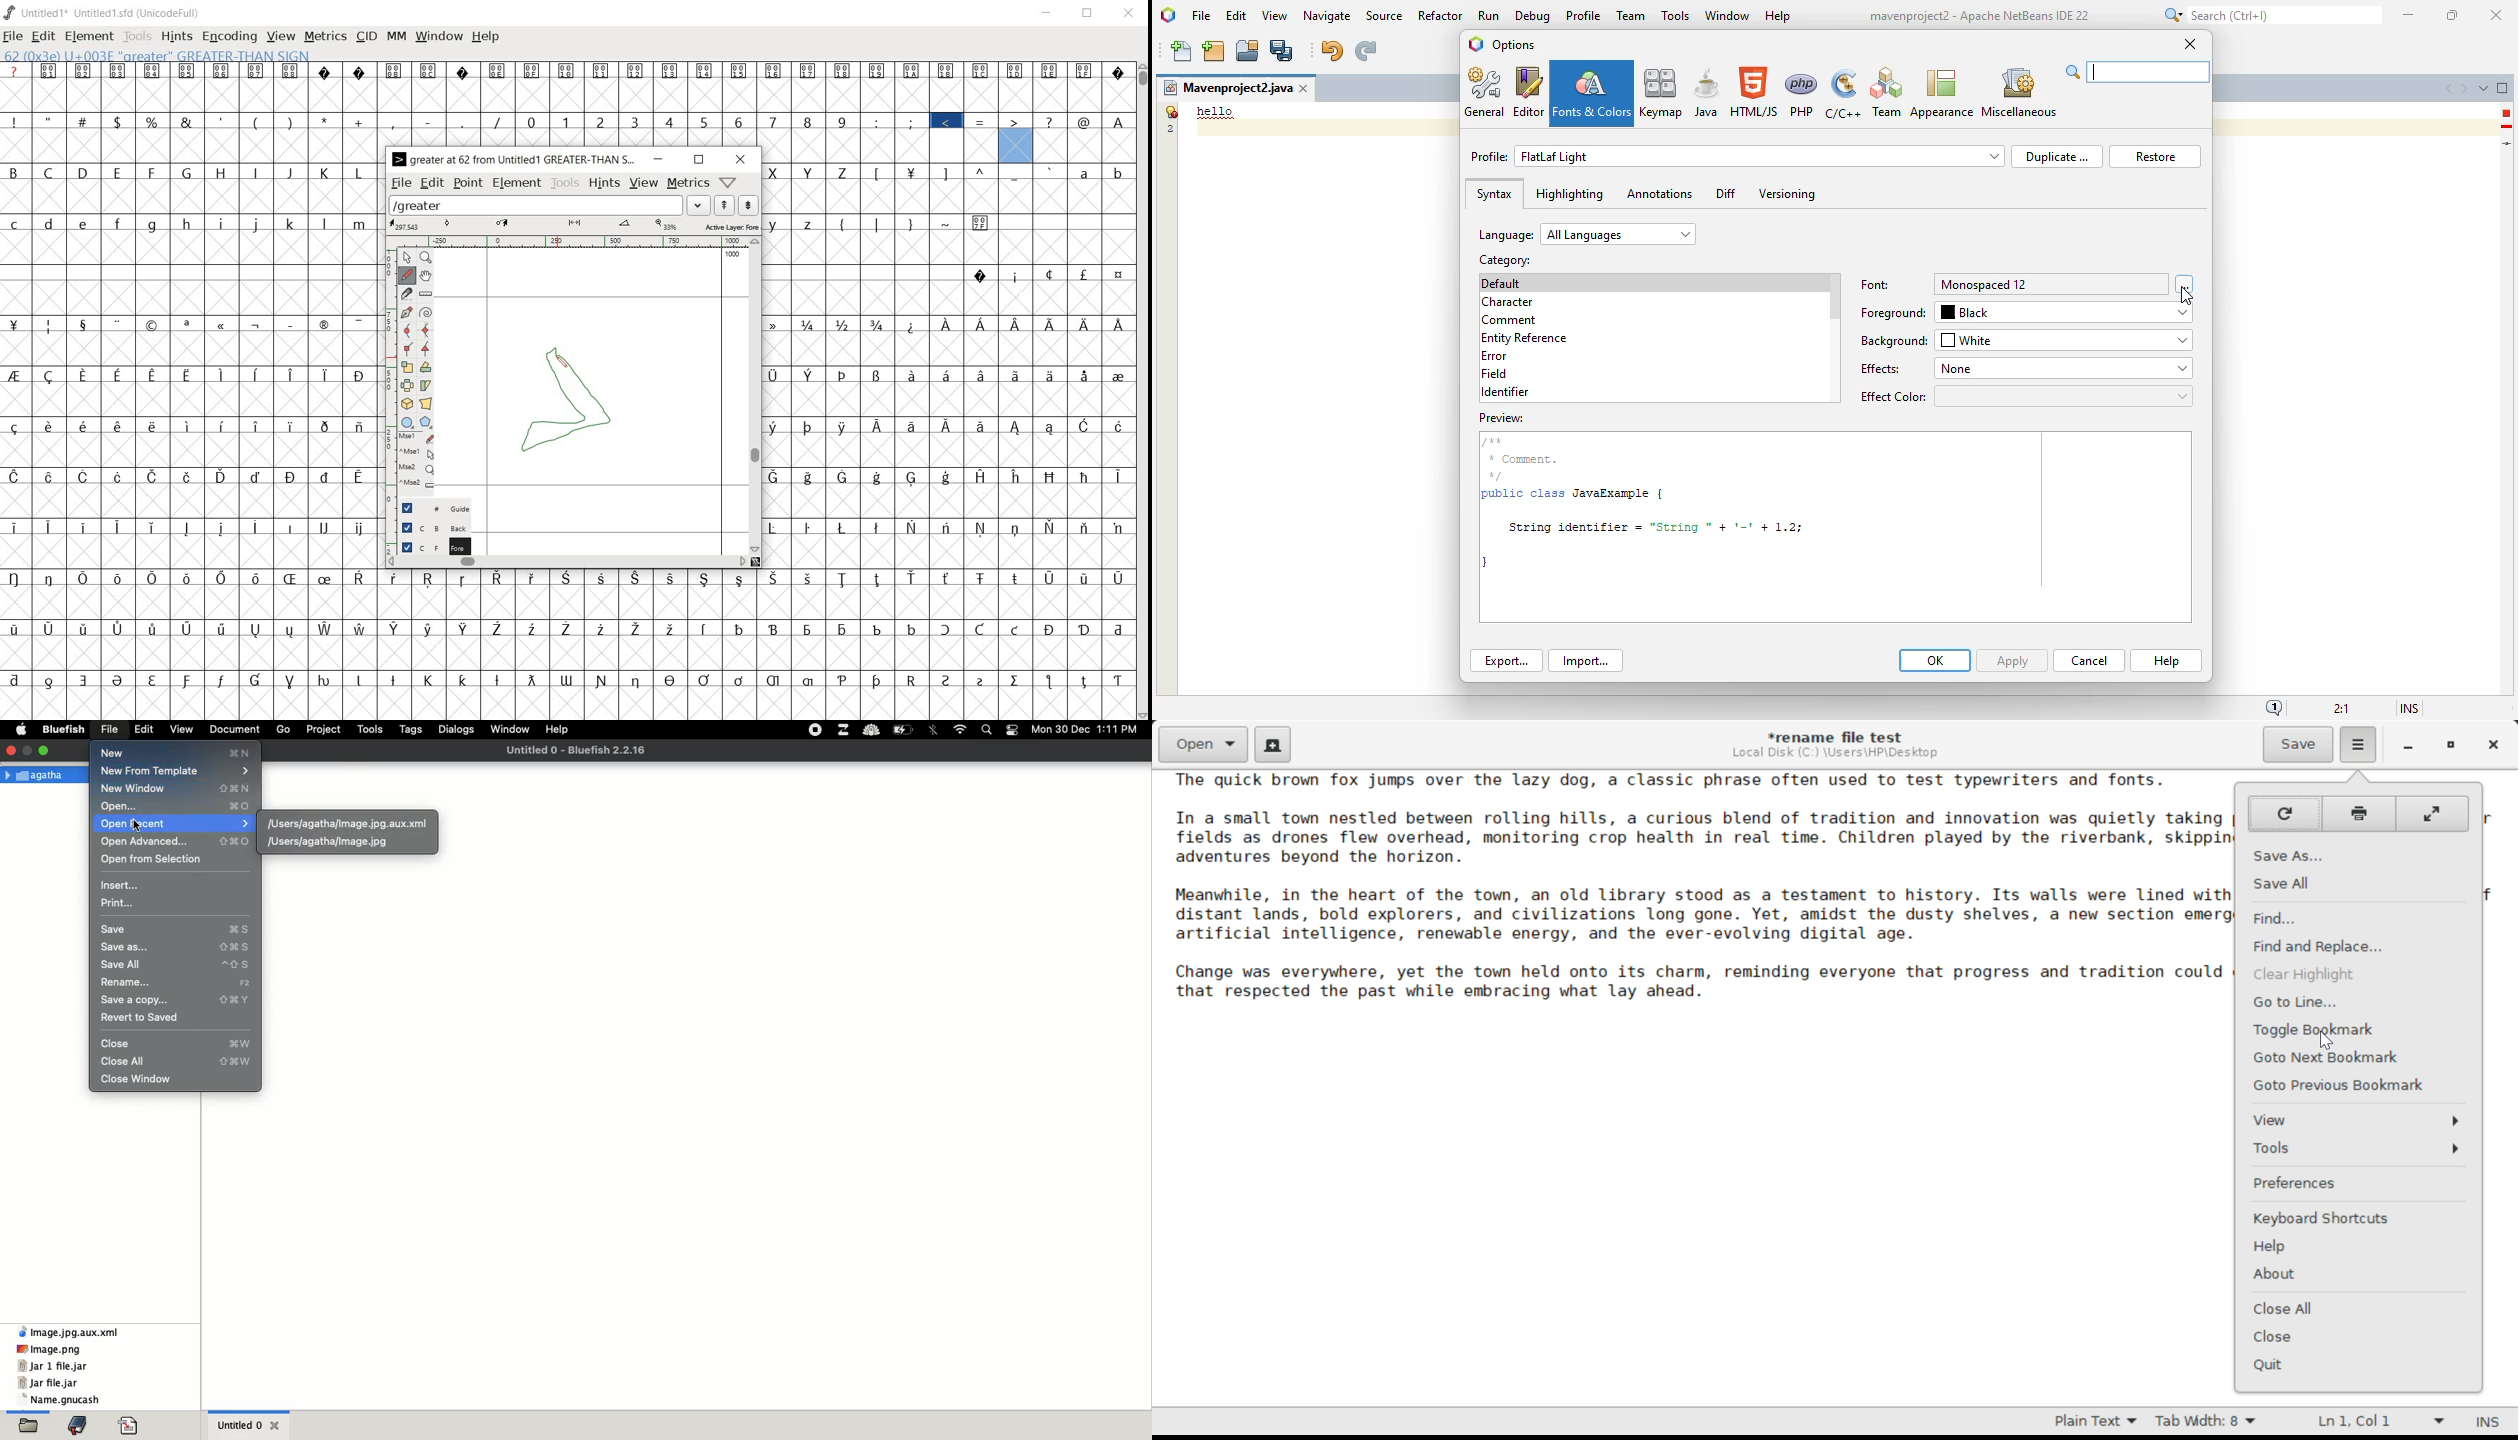 The height and width of the screenshot is (1456, 2520). I want to click on open project, so click(1248, 51).